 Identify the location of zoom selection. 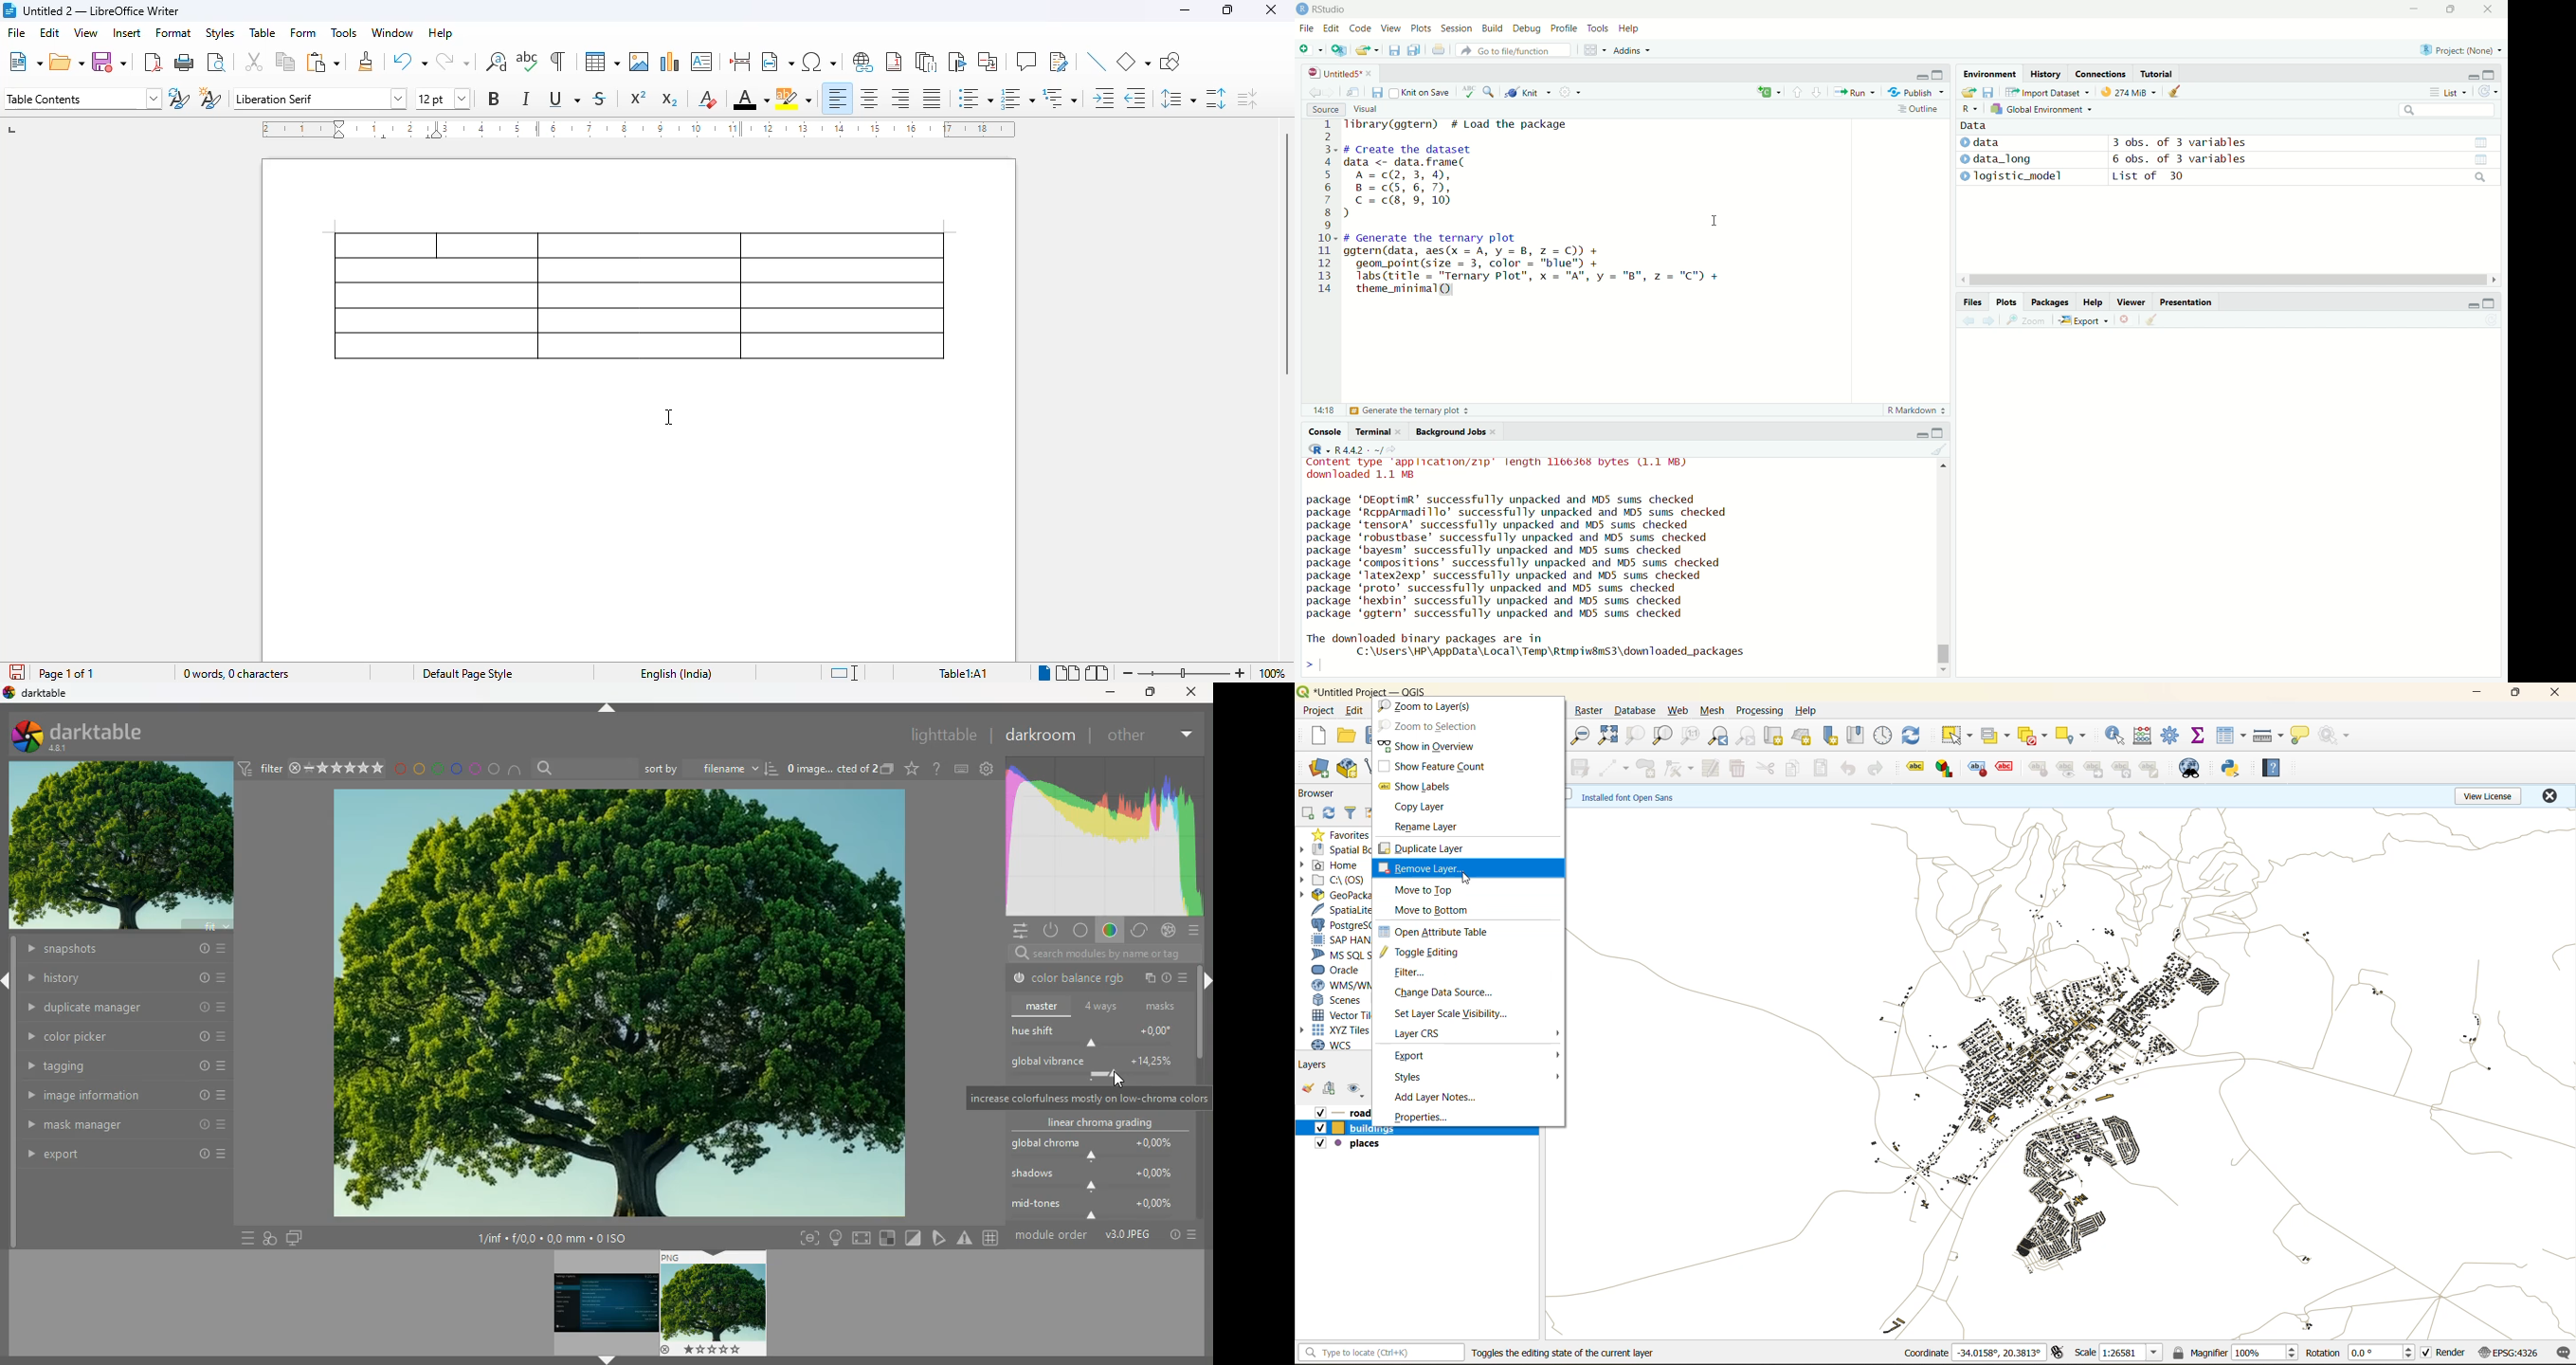
(1635, 736).